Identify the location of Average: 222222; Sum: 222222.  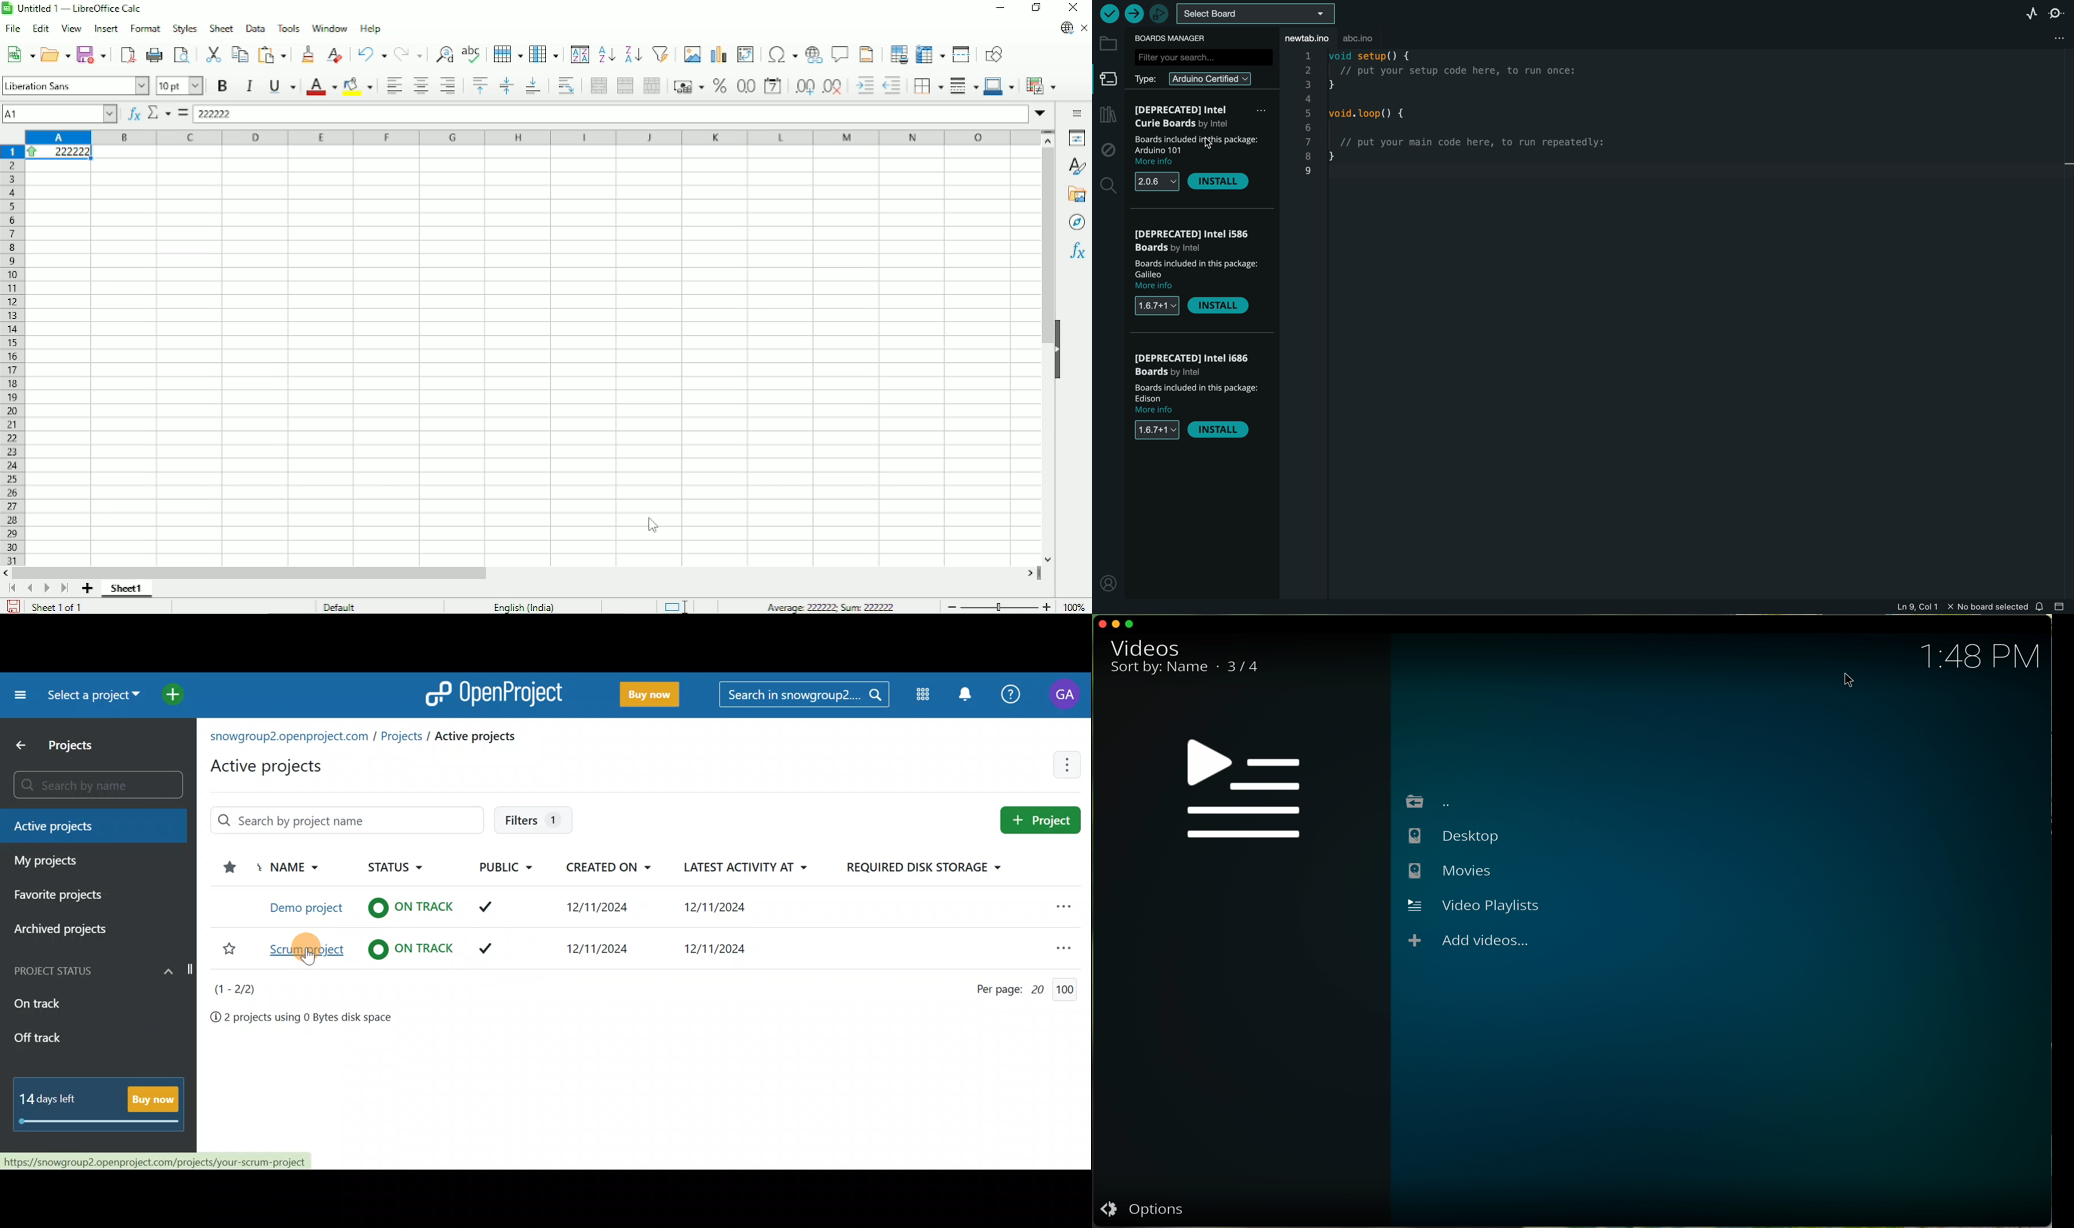
(828, 606).